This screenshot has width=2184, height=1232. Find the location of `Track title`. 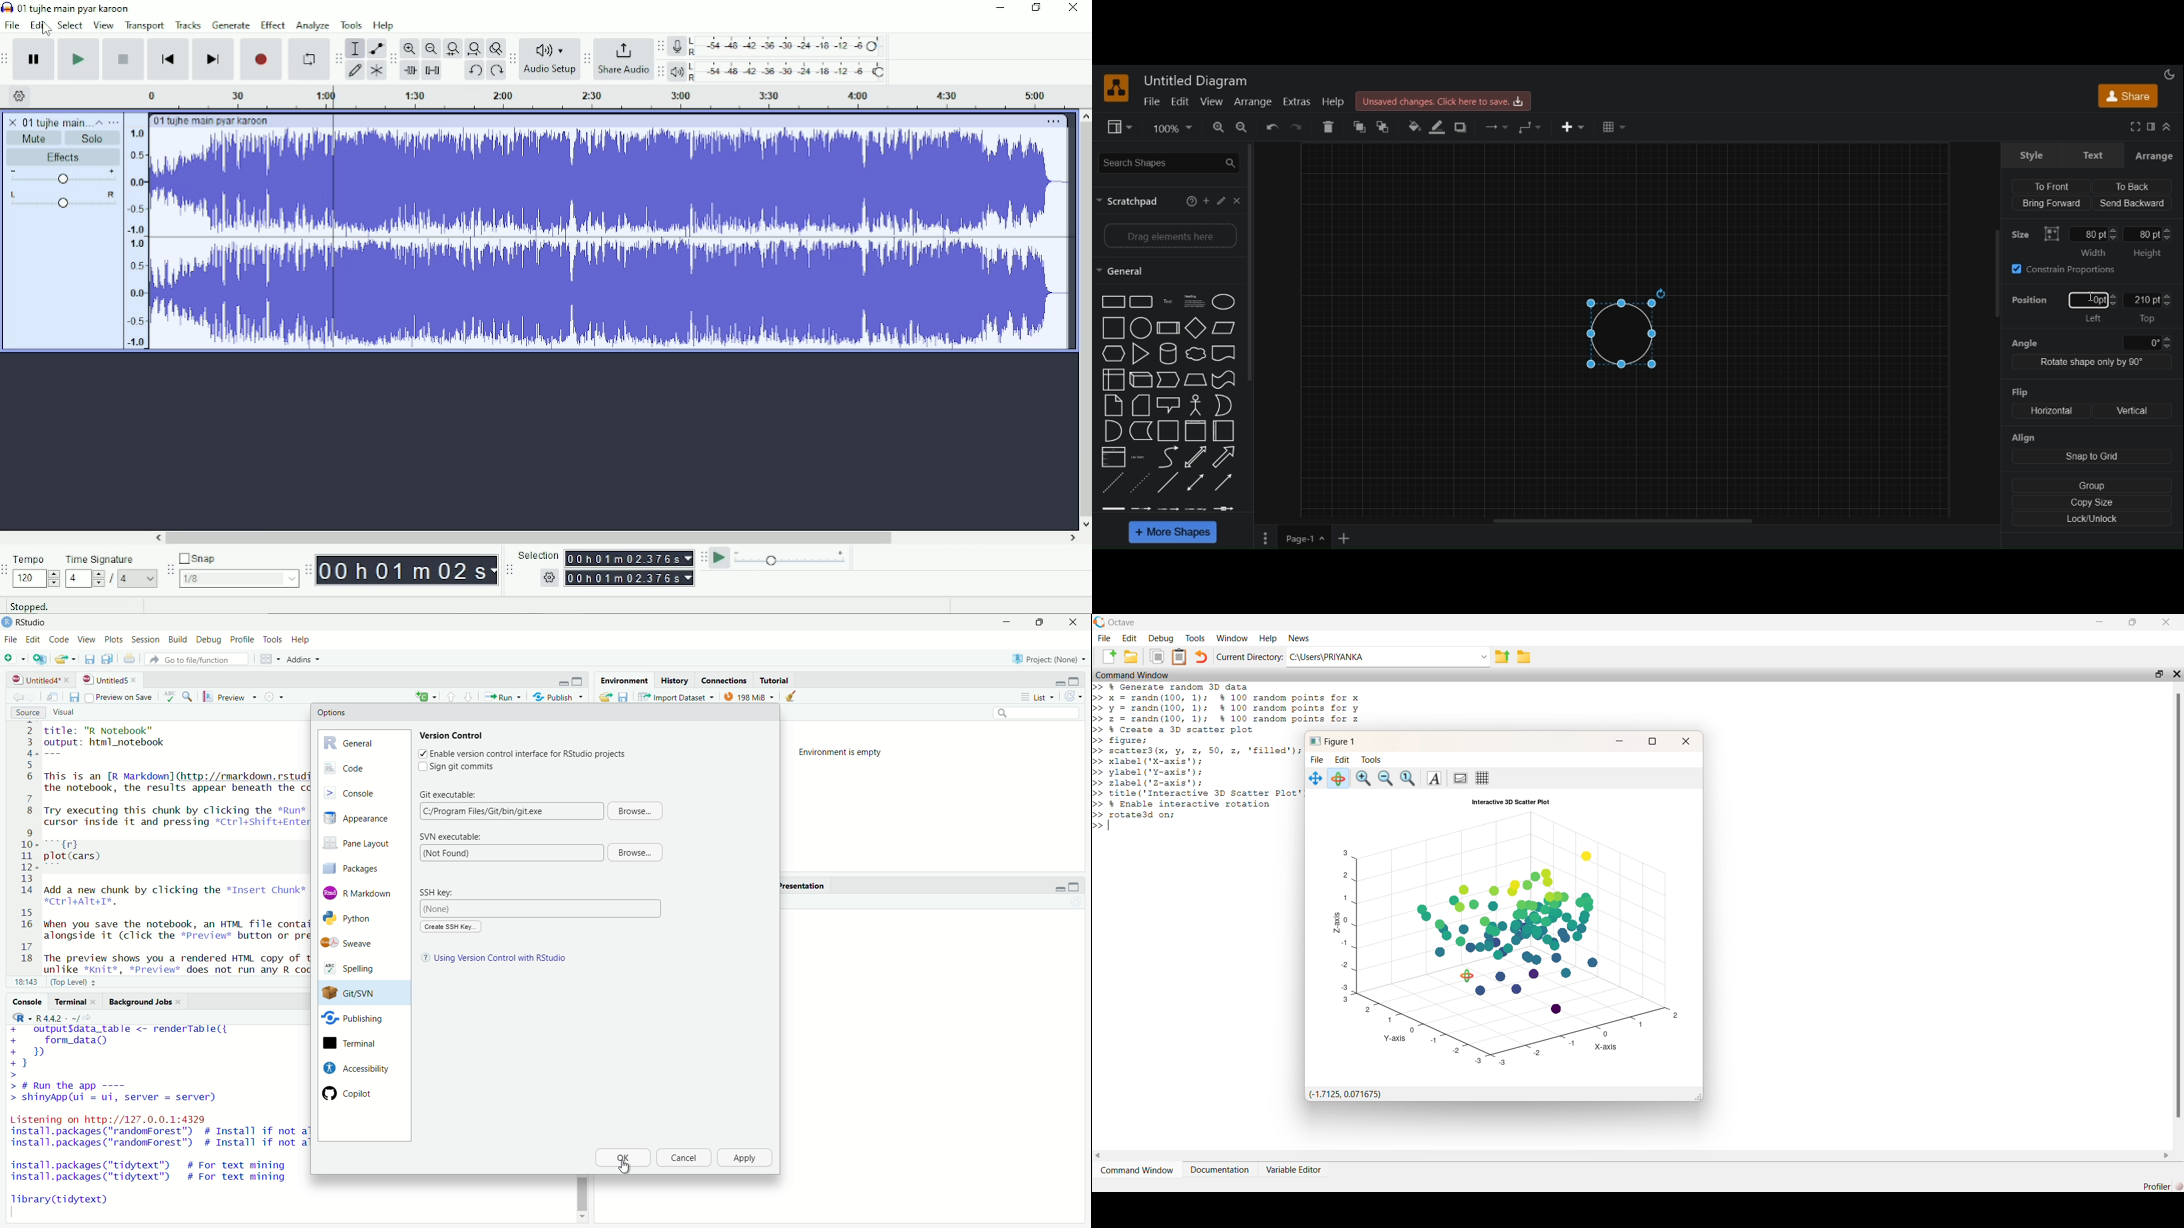

Track title is located at coordinates (44, 120).